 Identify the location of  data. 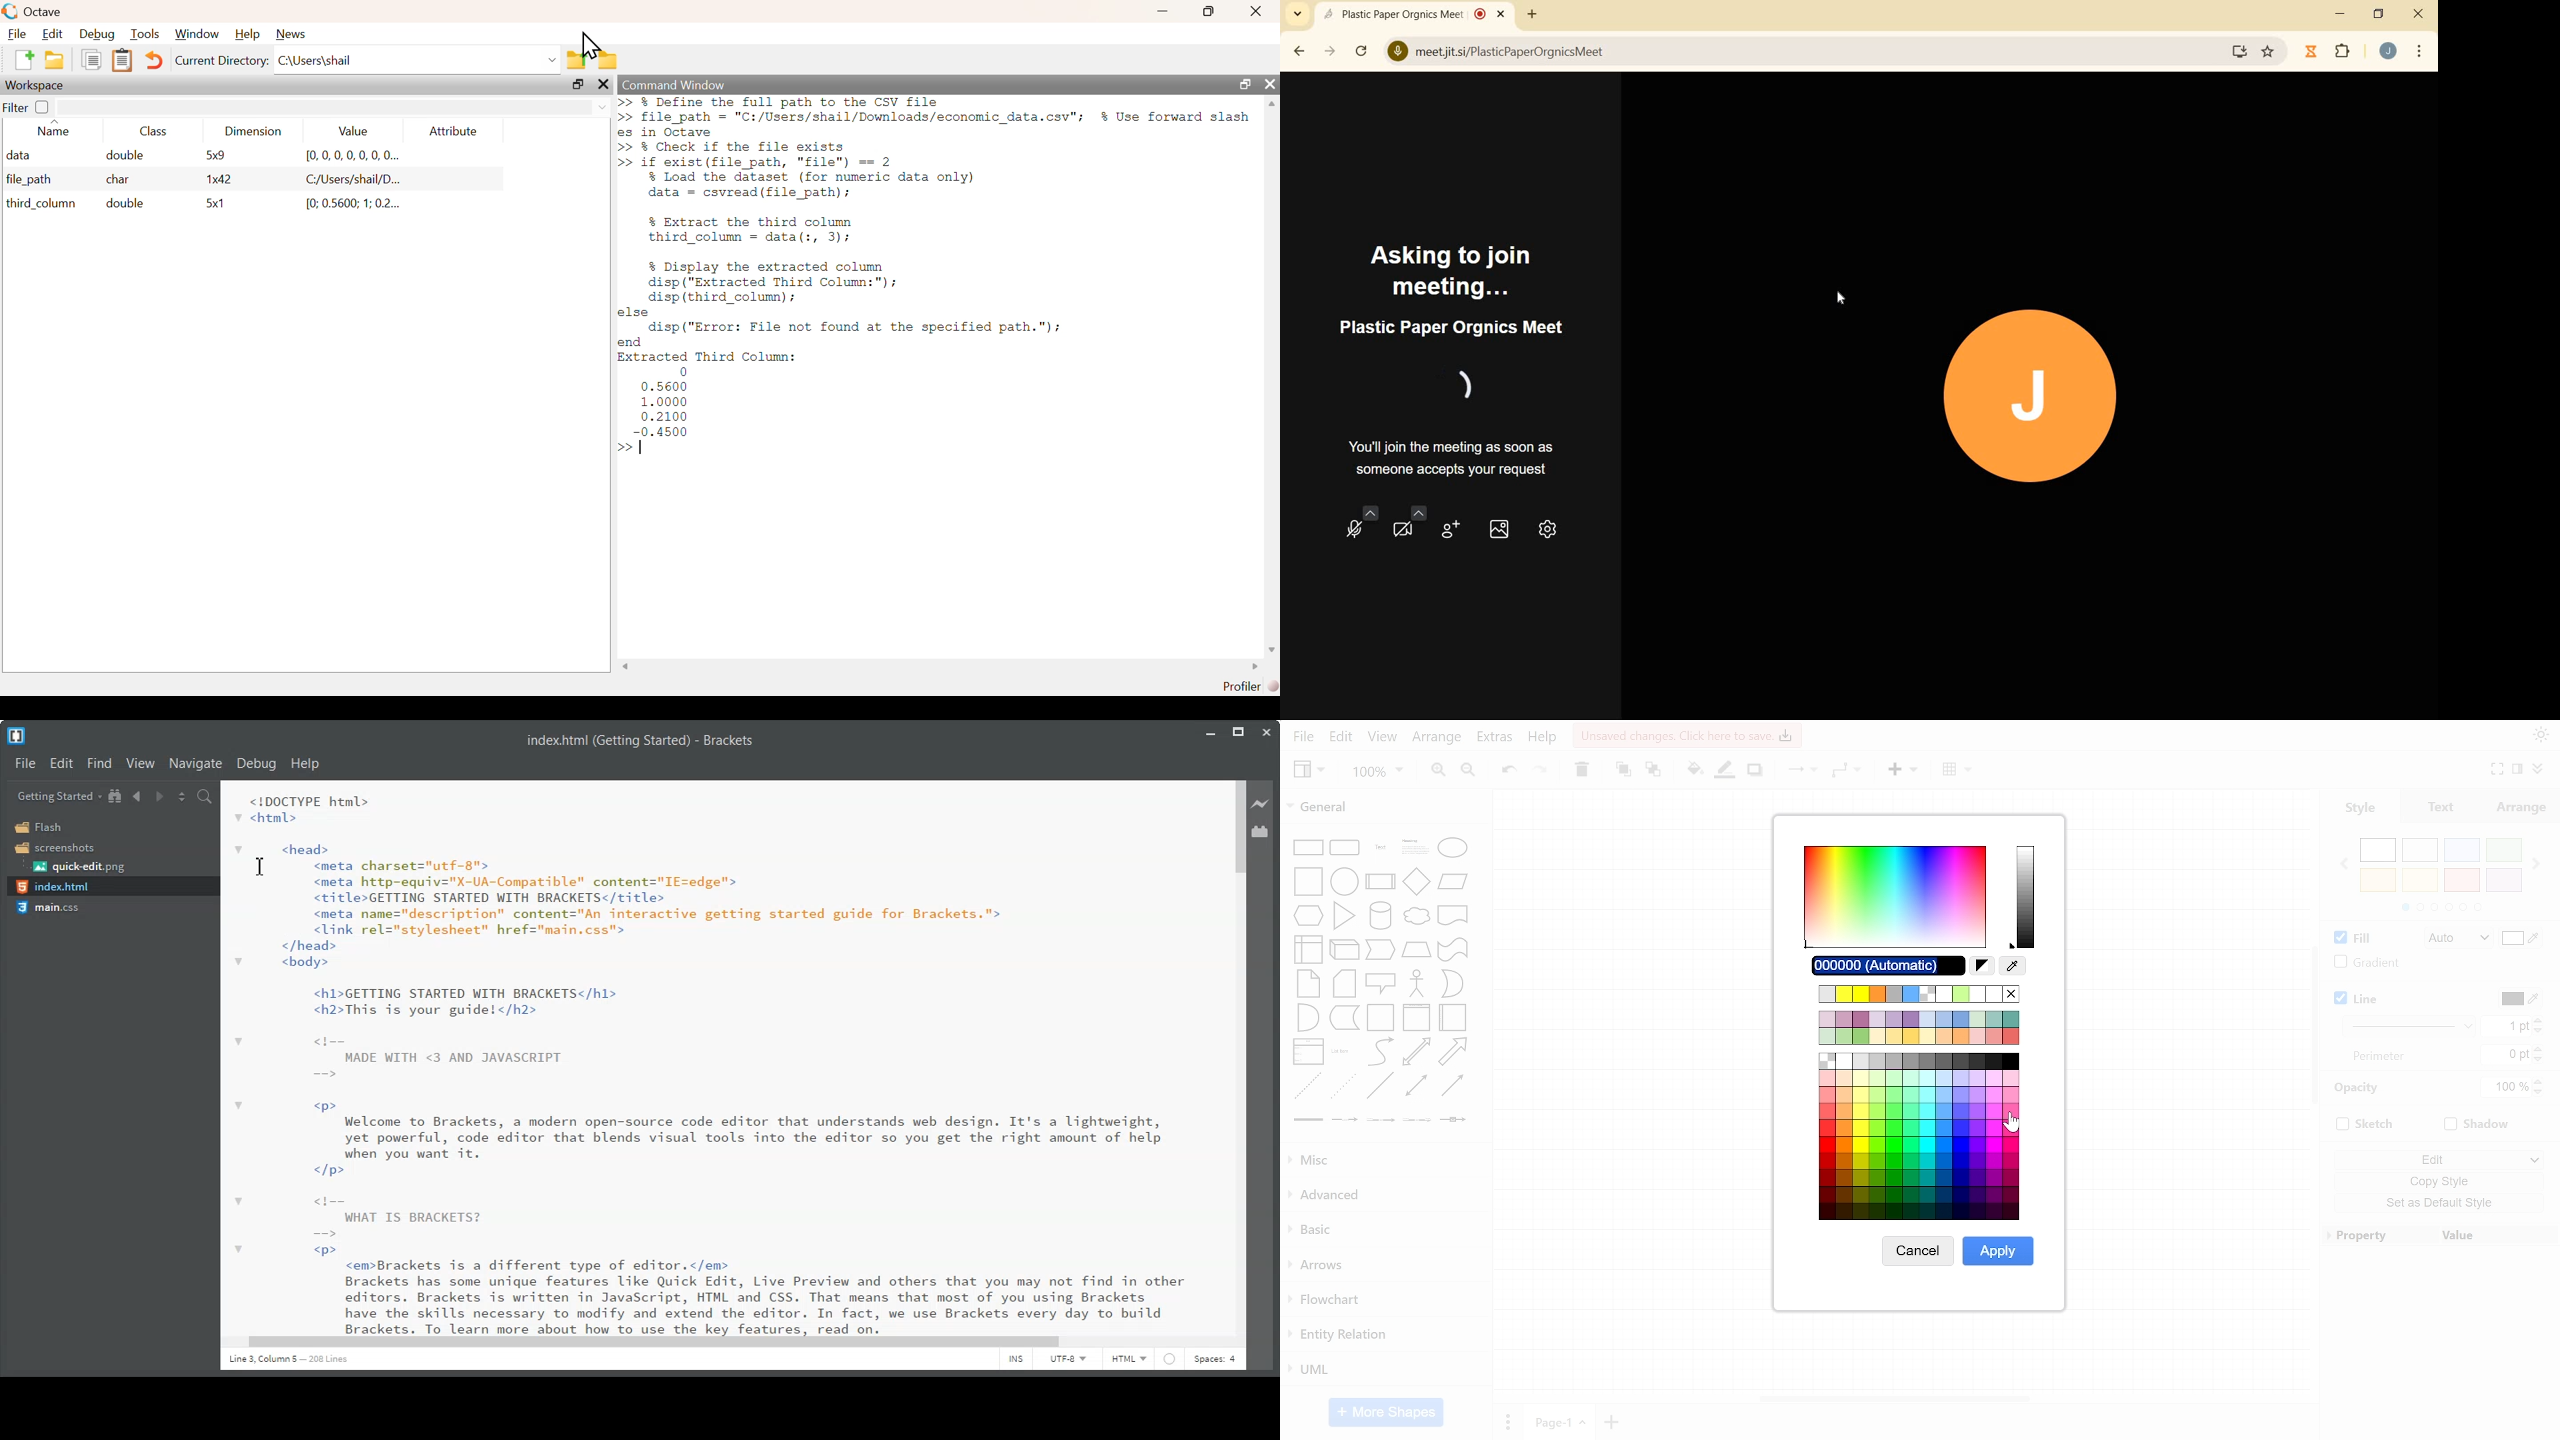
(23, 156).